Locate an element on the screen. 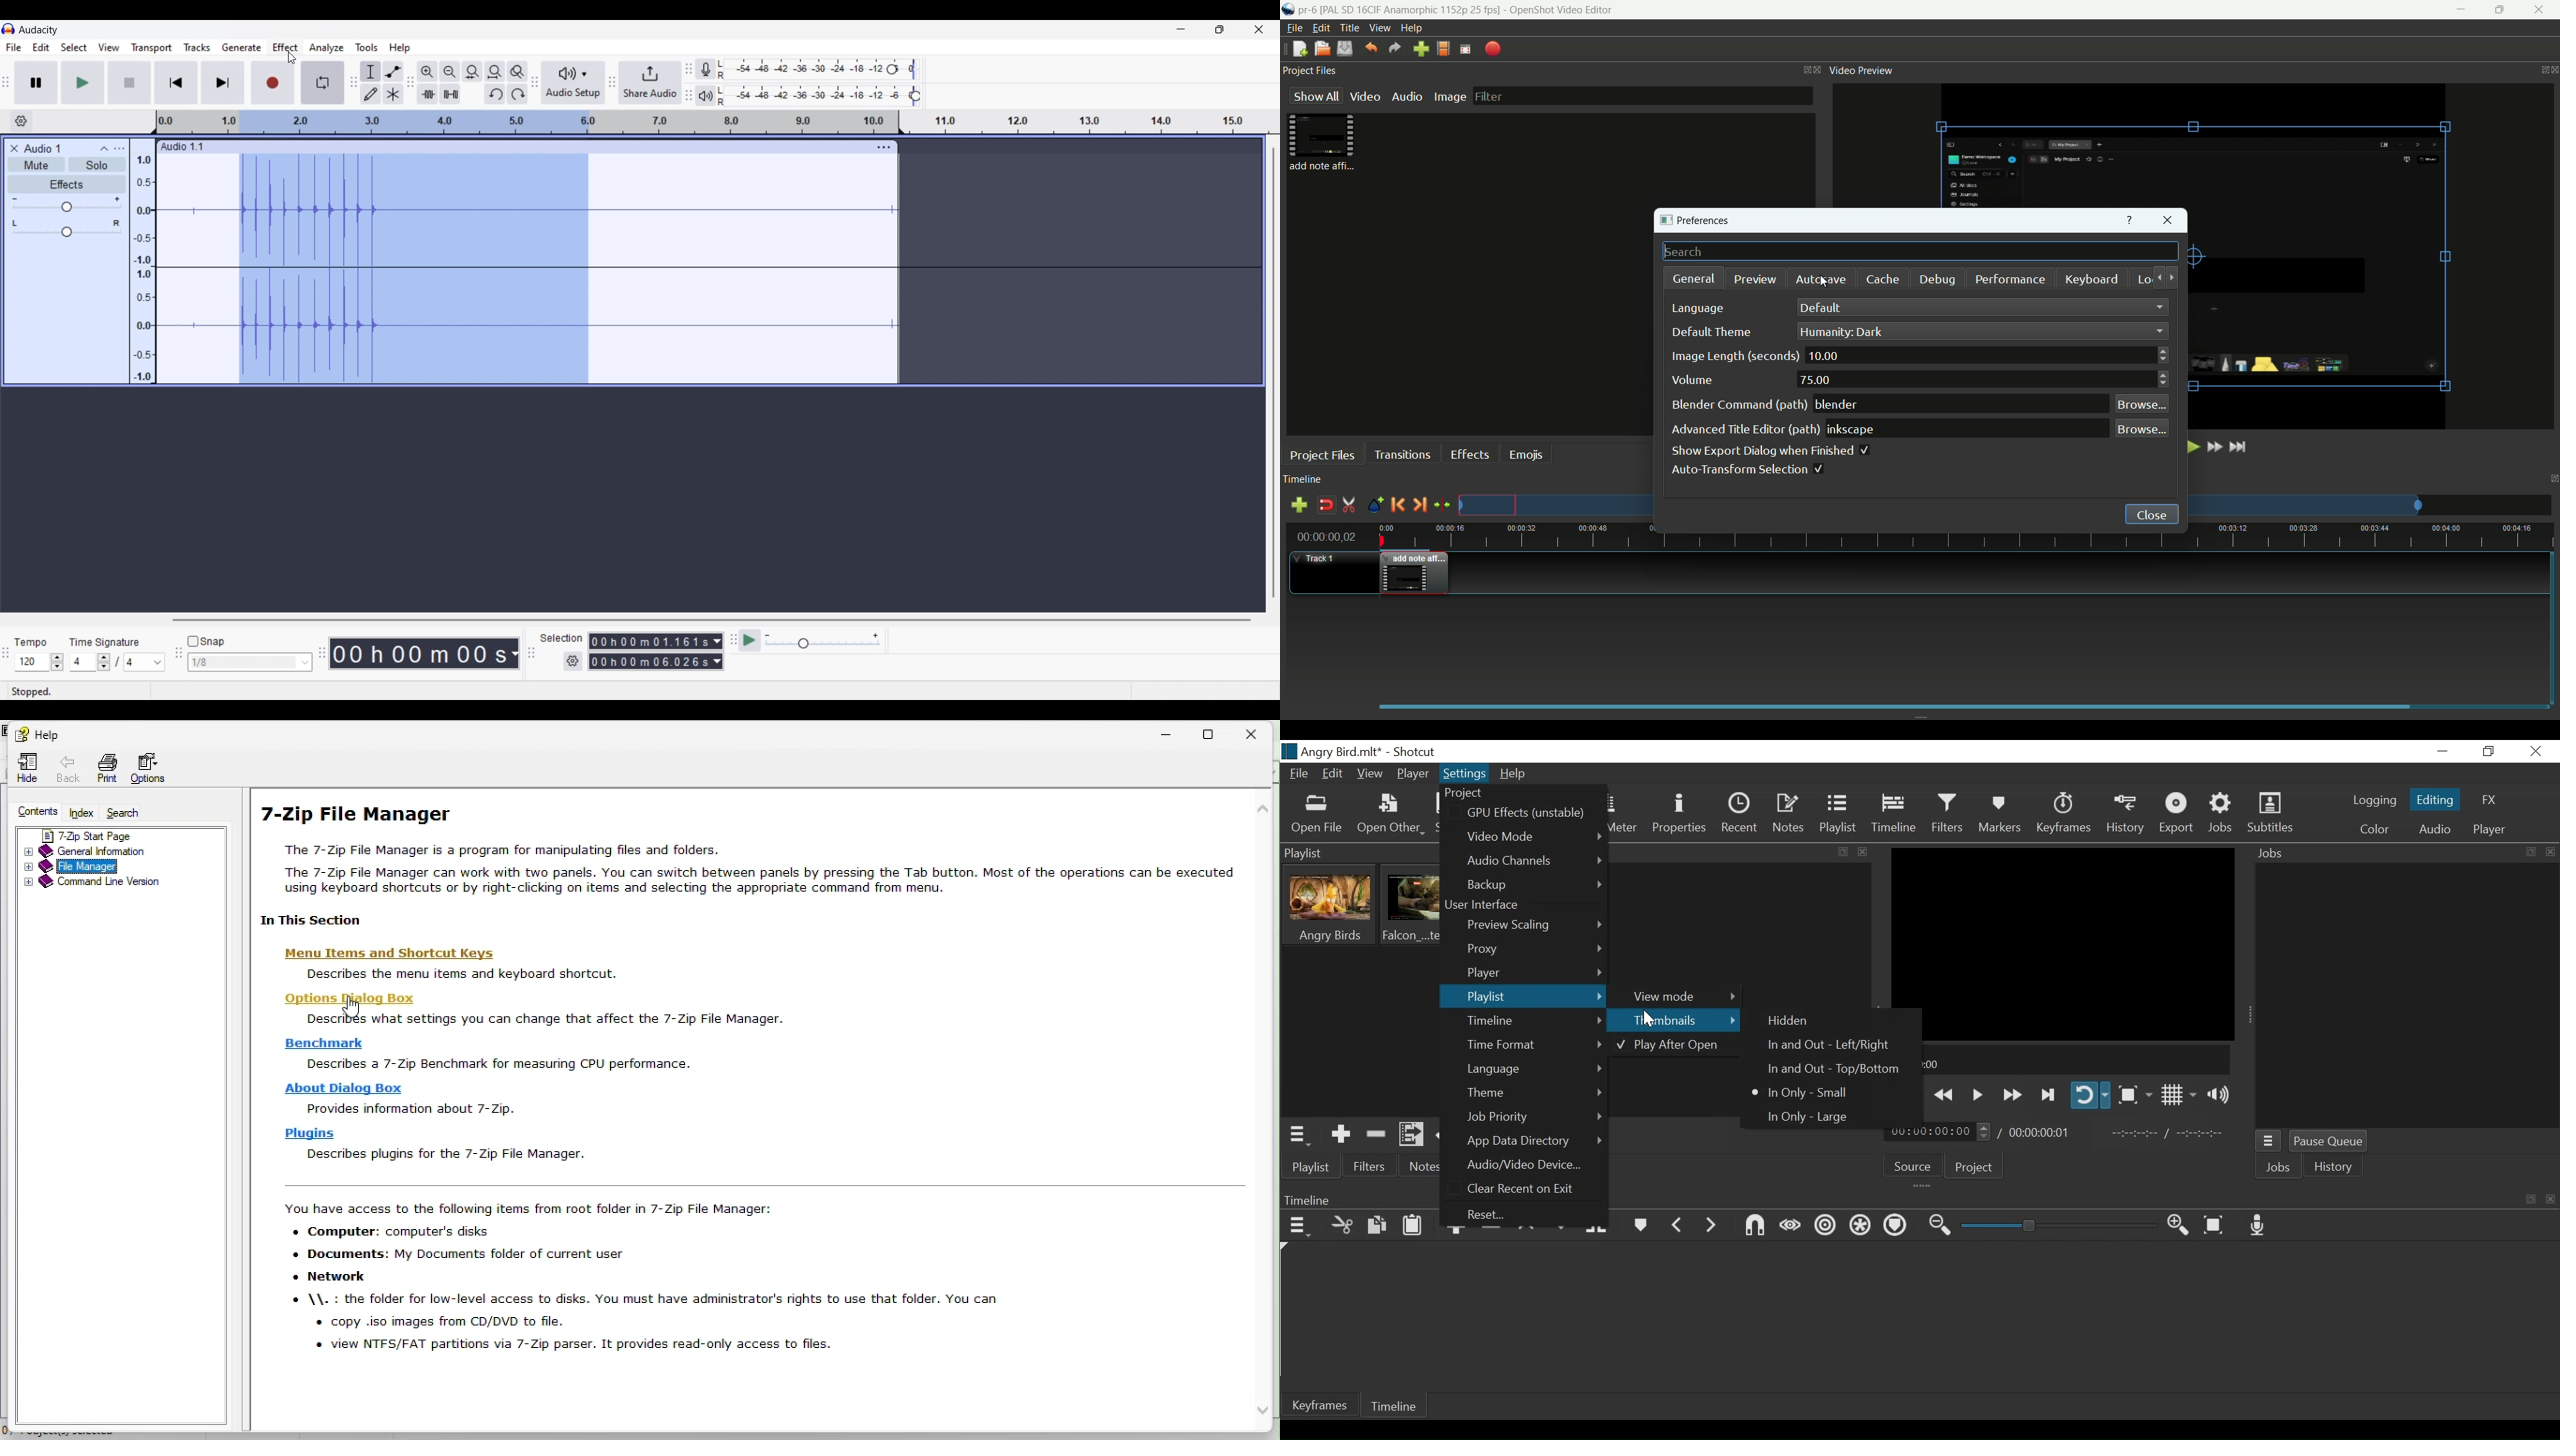  help menu is located at coordinates (1411, 29).